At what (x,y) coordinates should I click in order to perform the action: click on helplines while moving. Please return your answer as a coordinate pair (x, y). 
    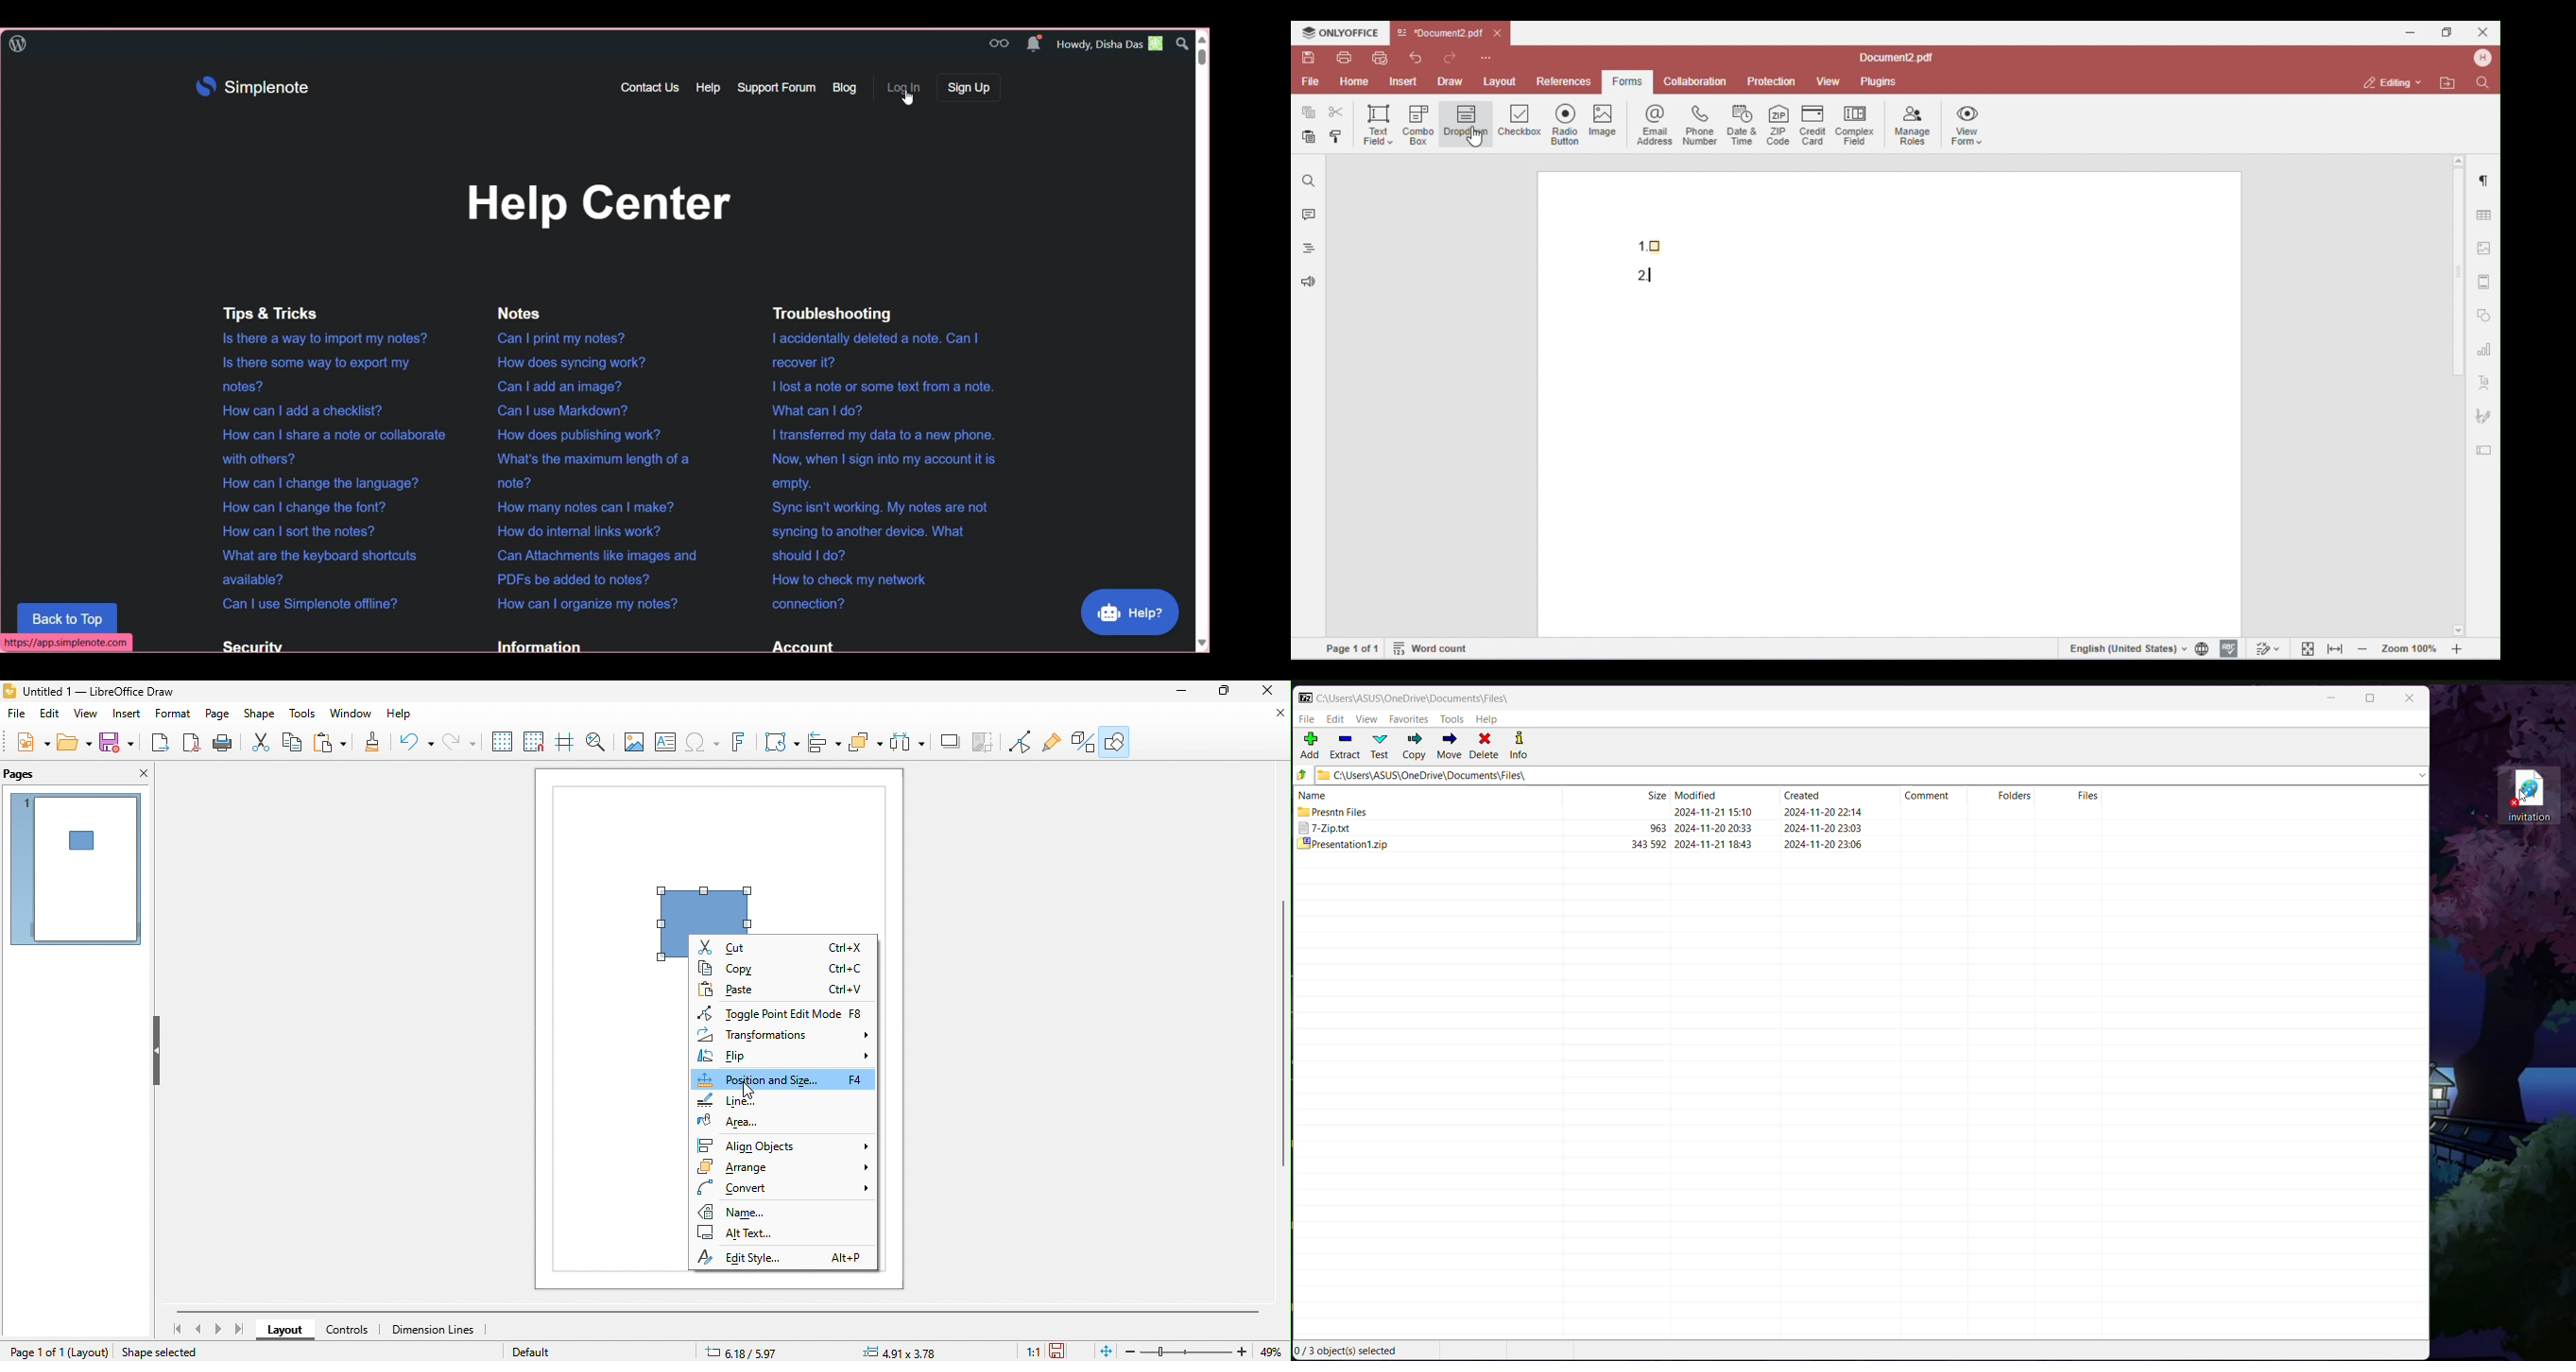
    Looking at the image, I should click on (570, 743).